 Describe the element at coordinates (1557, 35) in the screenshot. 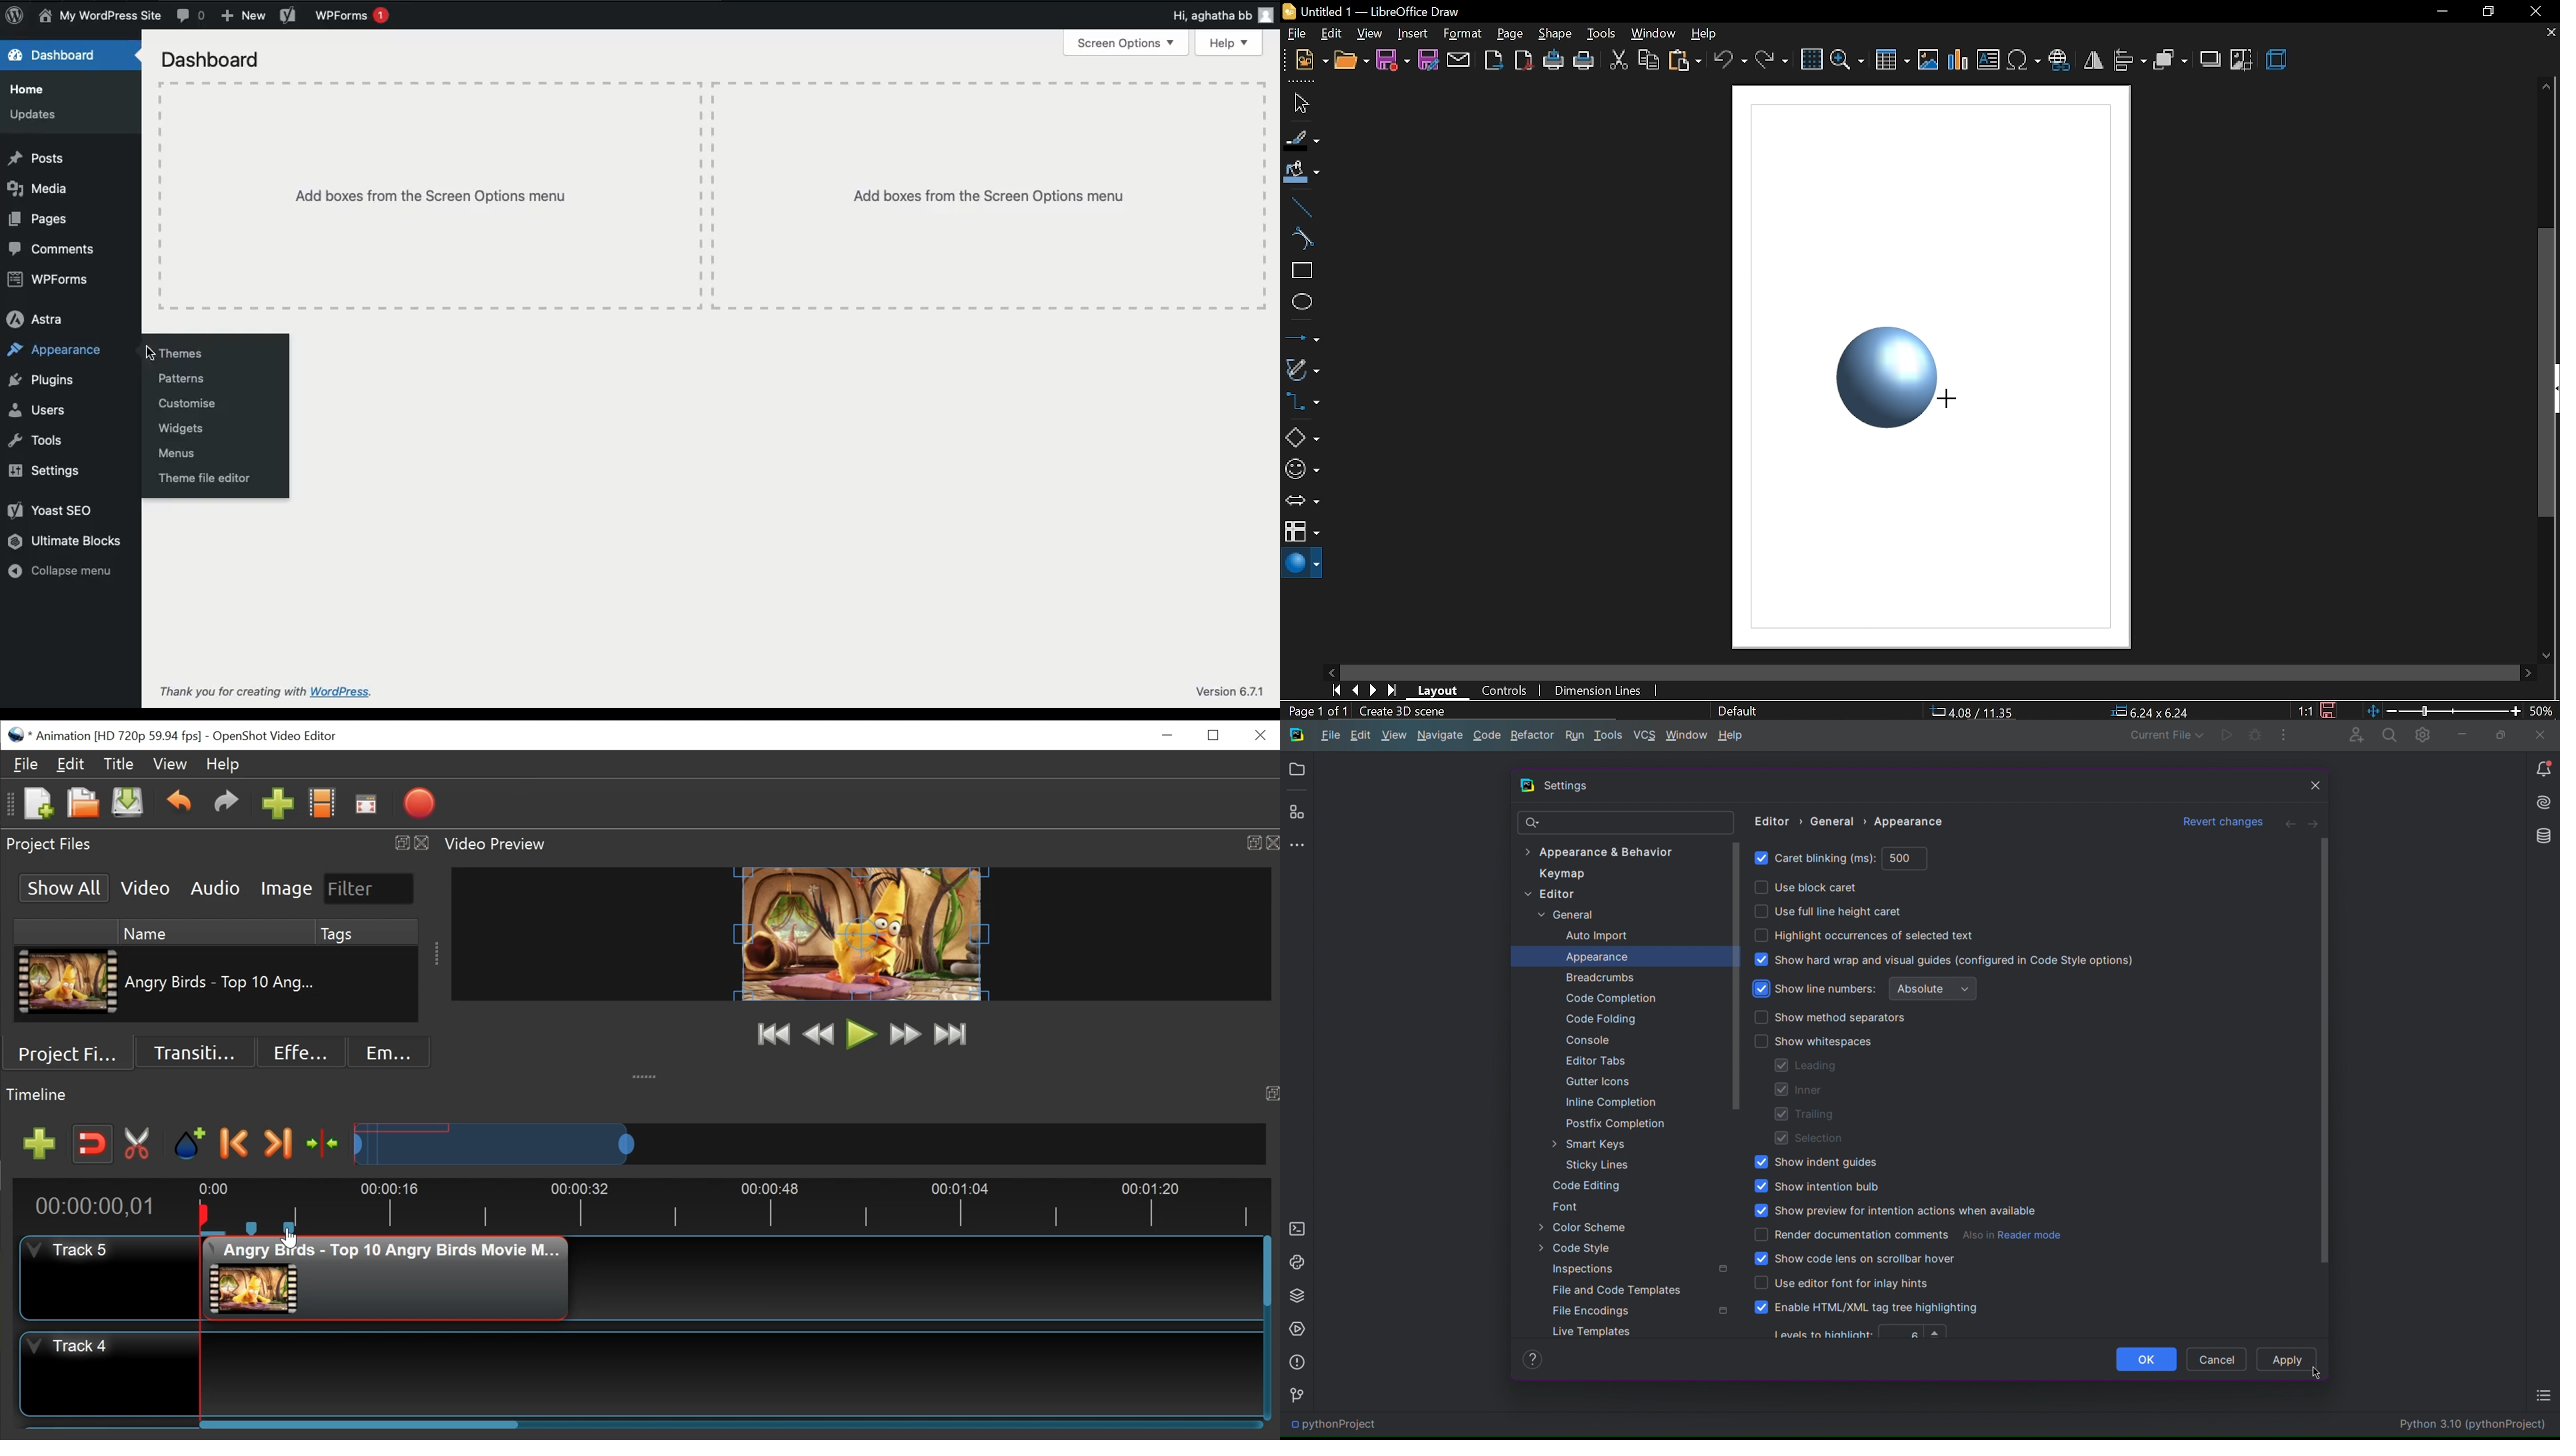

I see `shape` at that location.